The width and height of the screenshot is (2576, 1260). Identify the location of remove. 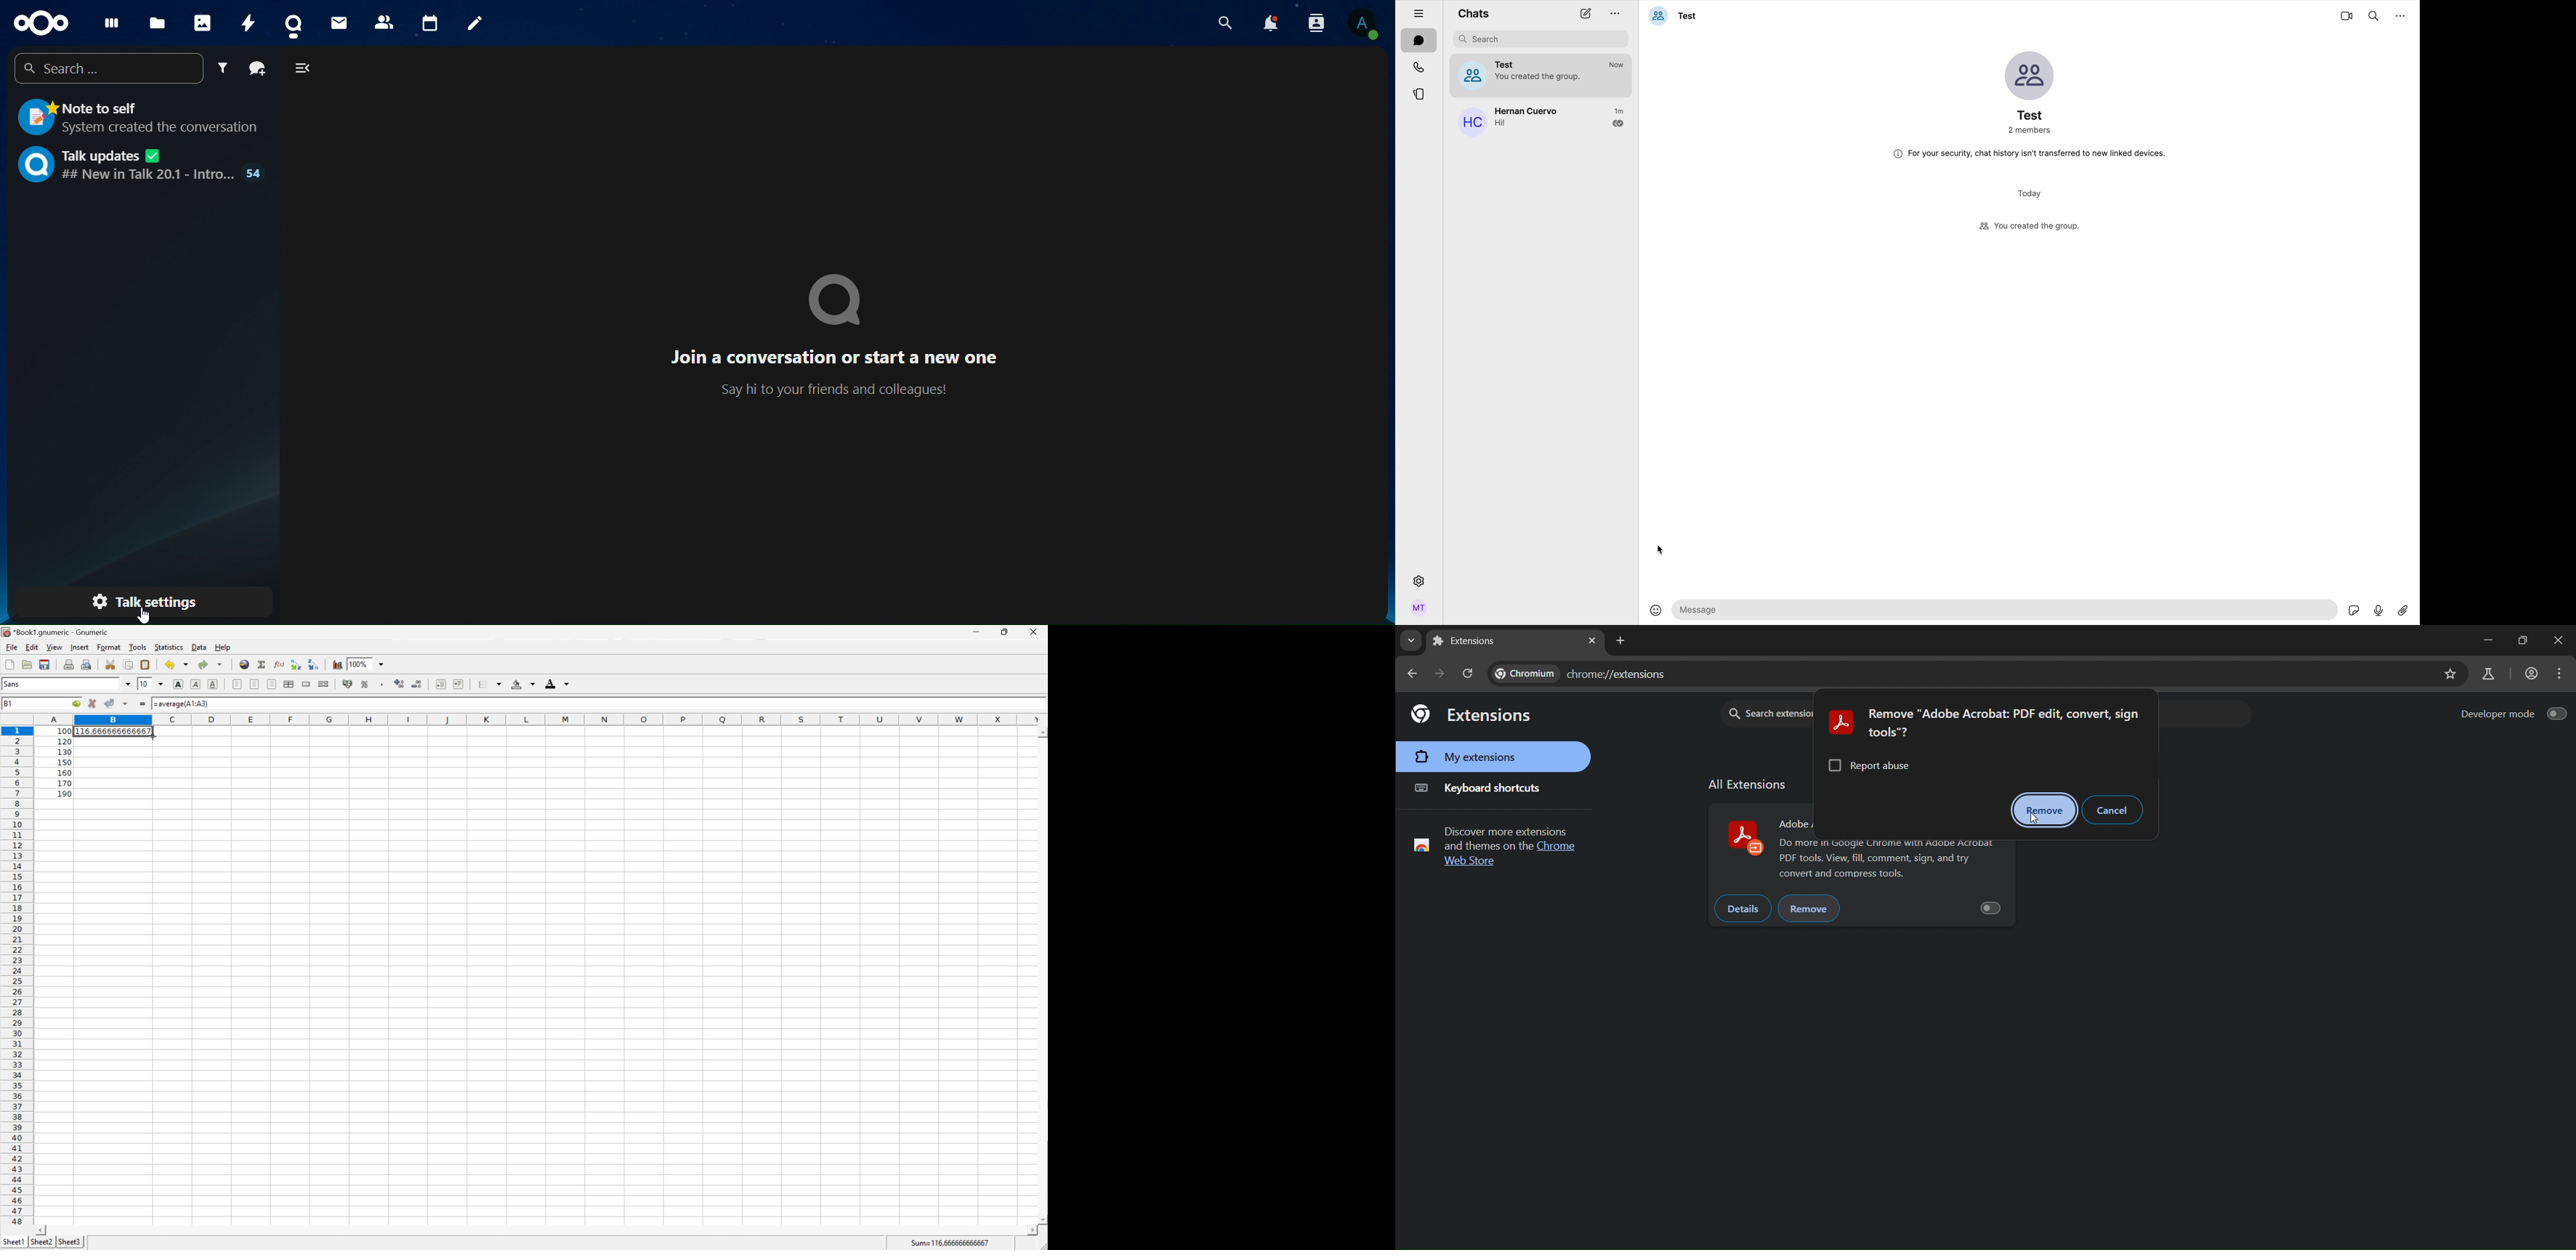
(2045, 809).